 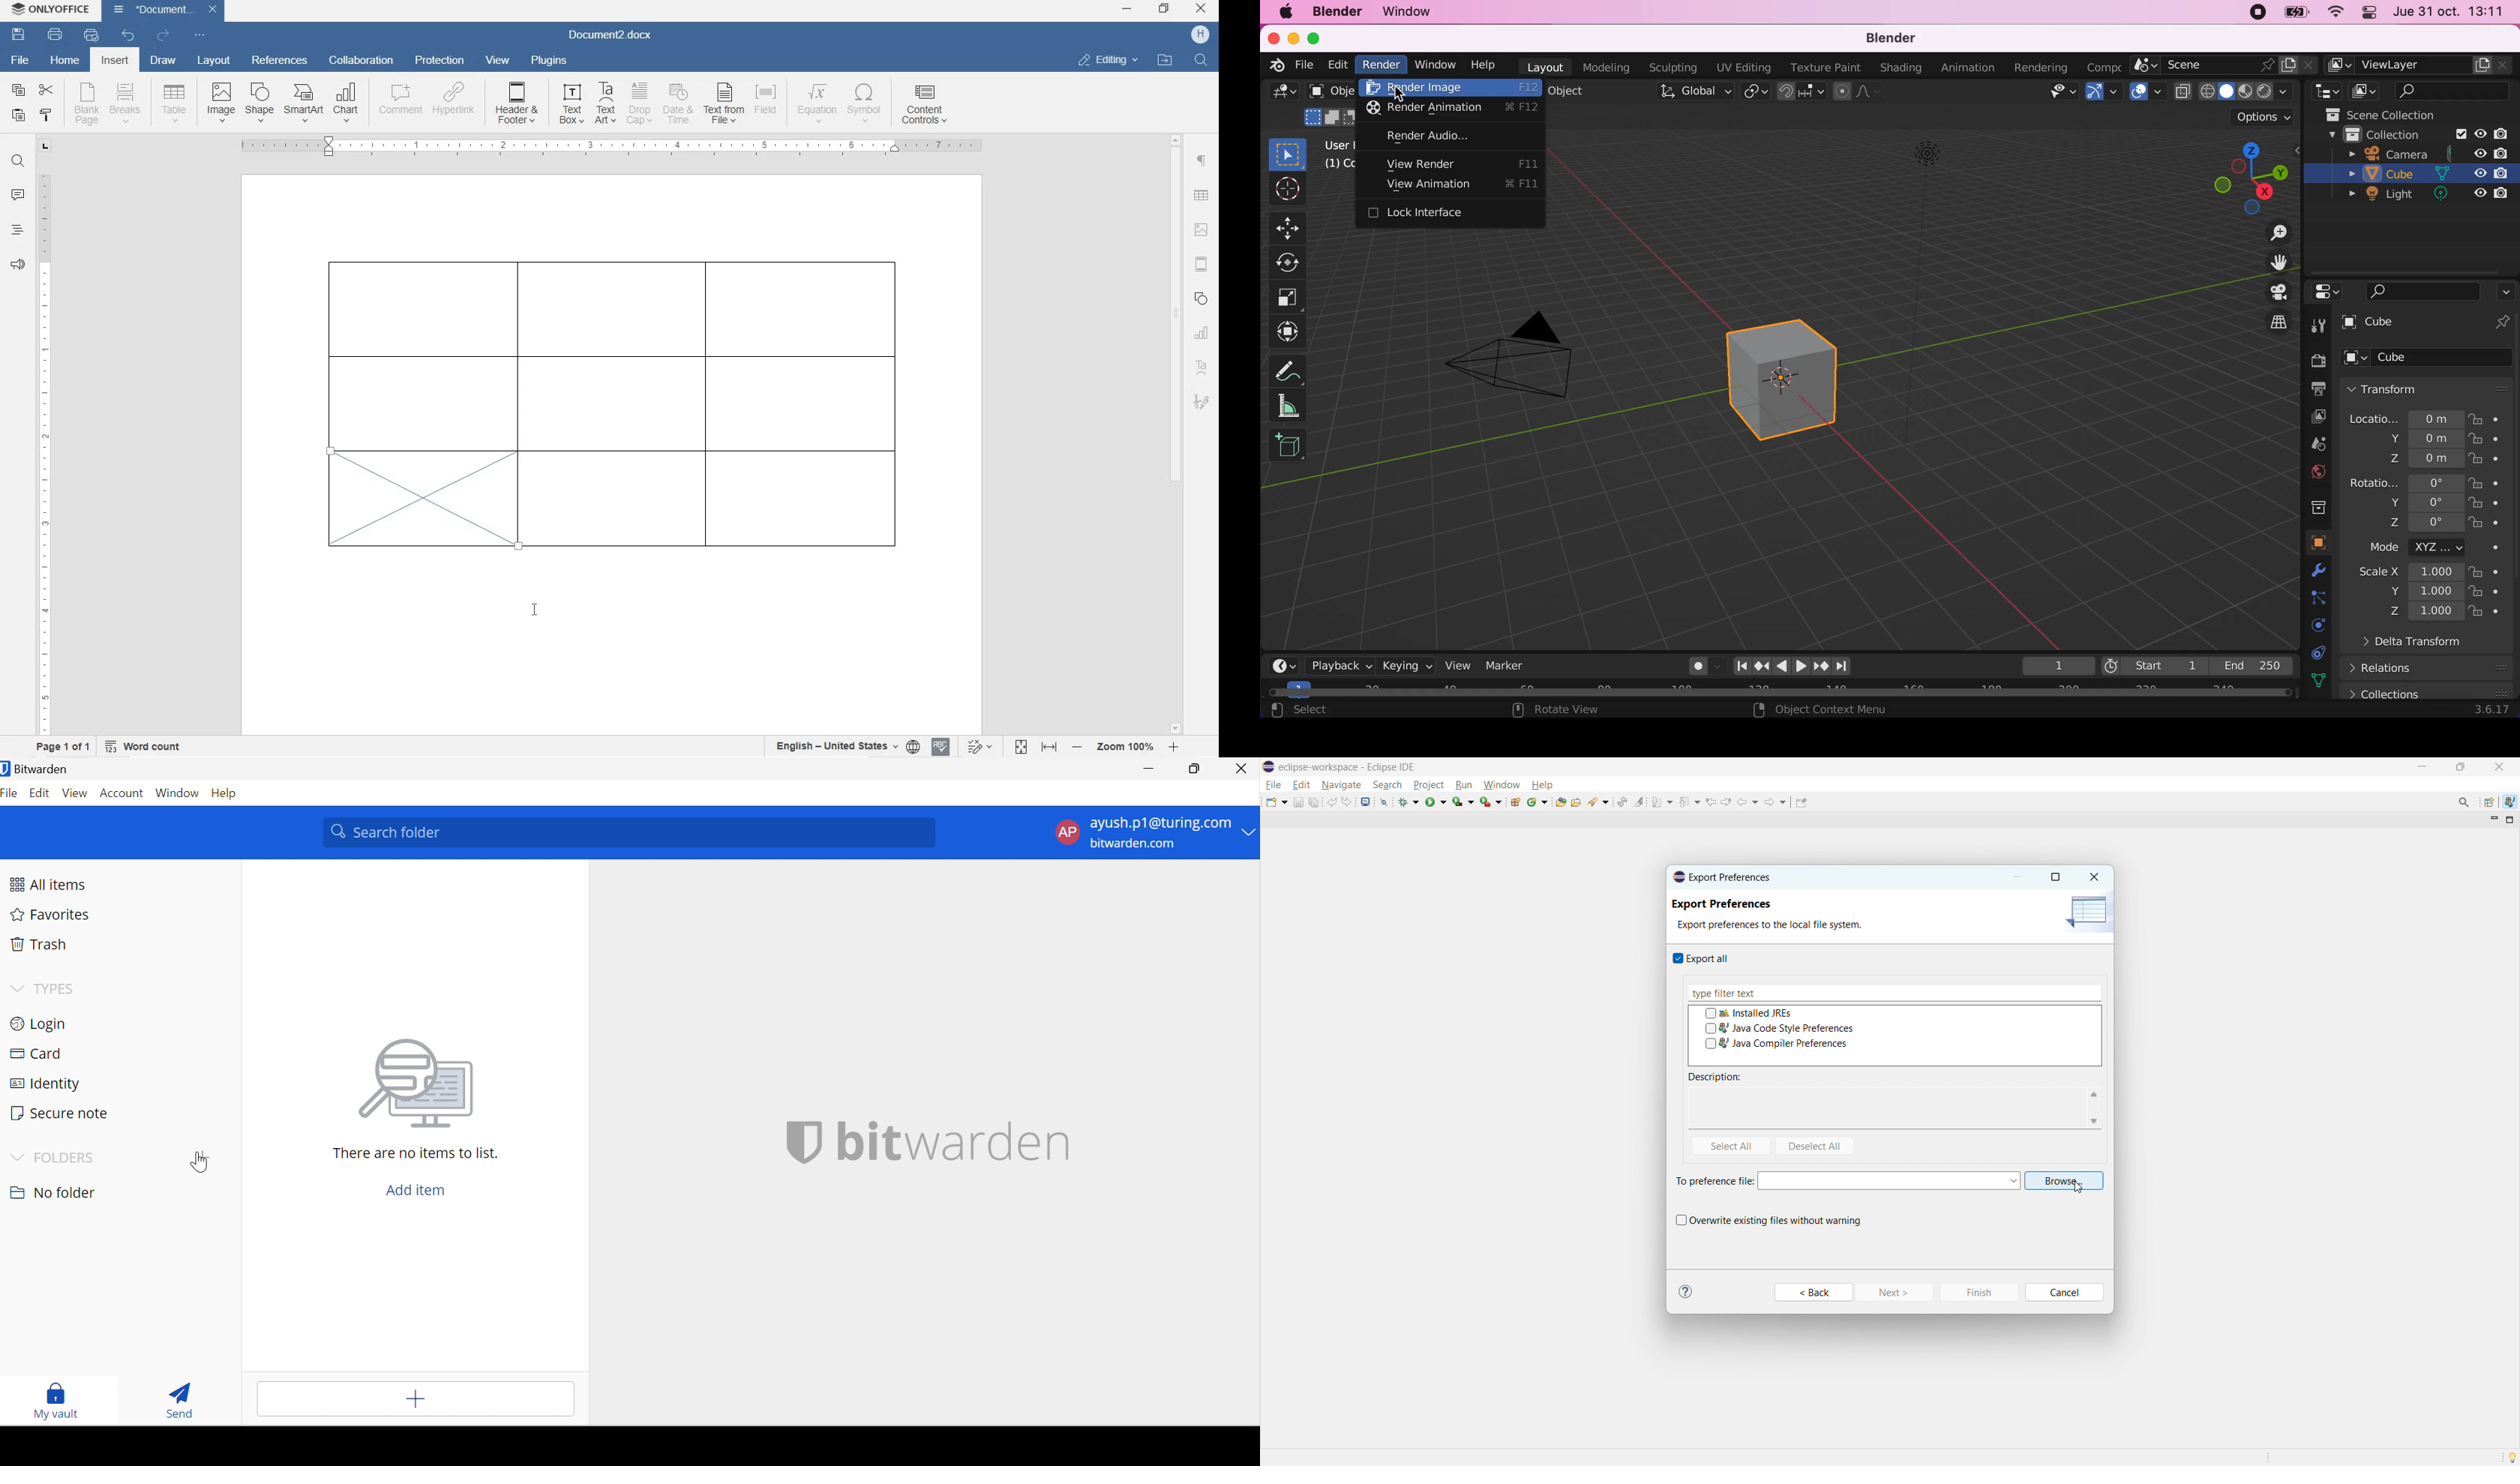 What do you see at coordinates (76, 792) in the screenshot?
I see `View` at bounding box center [76, 792].